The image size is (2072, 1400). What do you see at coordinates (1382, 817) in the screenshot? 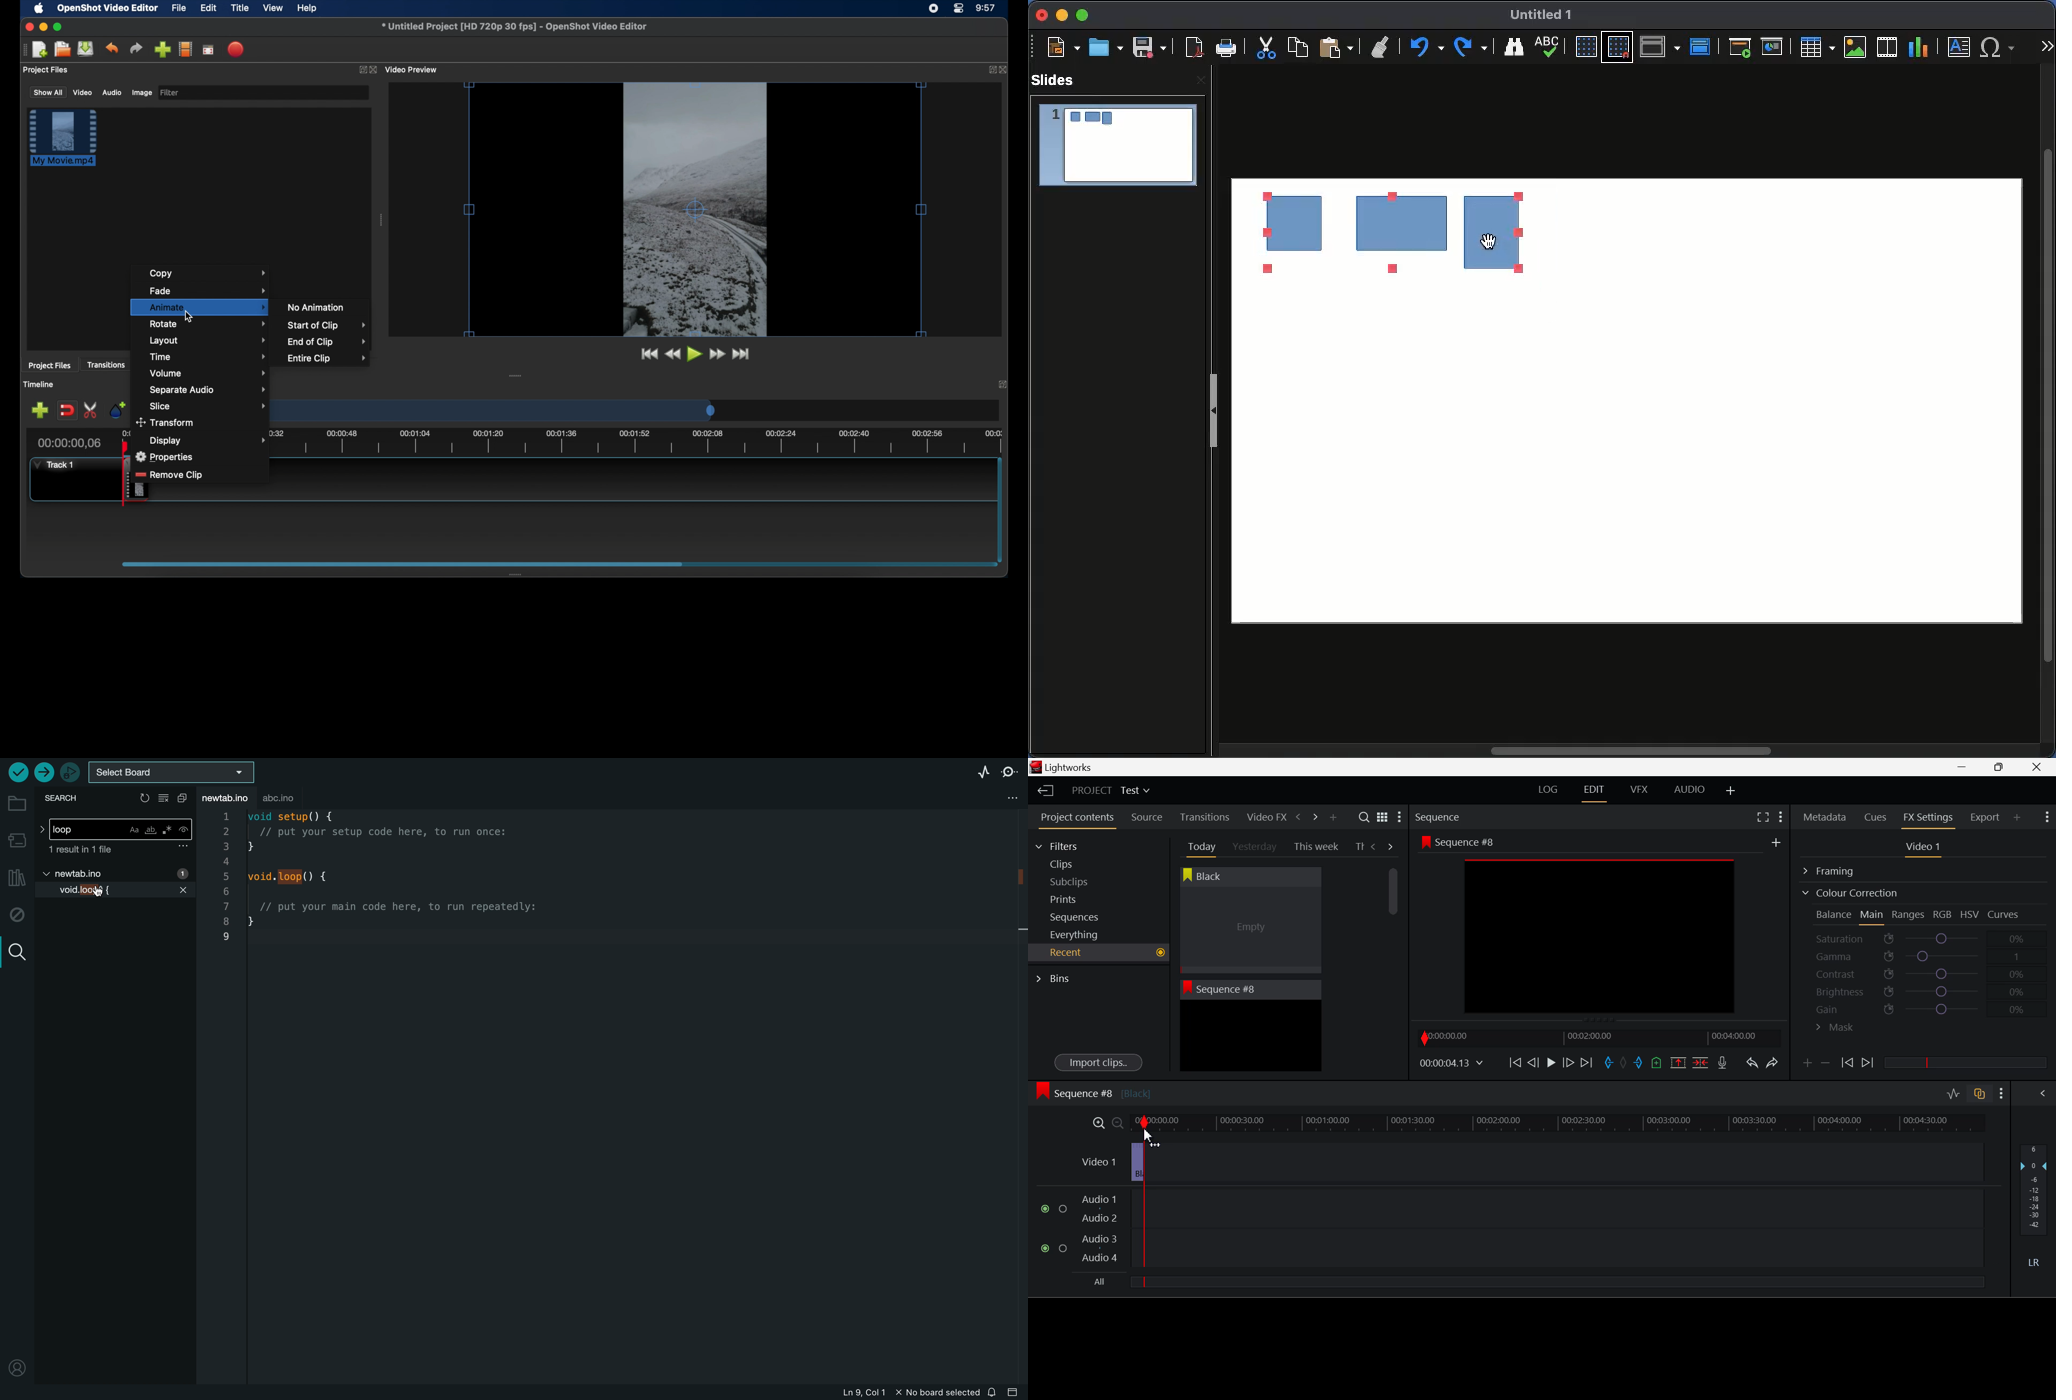
I see `Toggle list and title view` at bounding box center [1382, 817].